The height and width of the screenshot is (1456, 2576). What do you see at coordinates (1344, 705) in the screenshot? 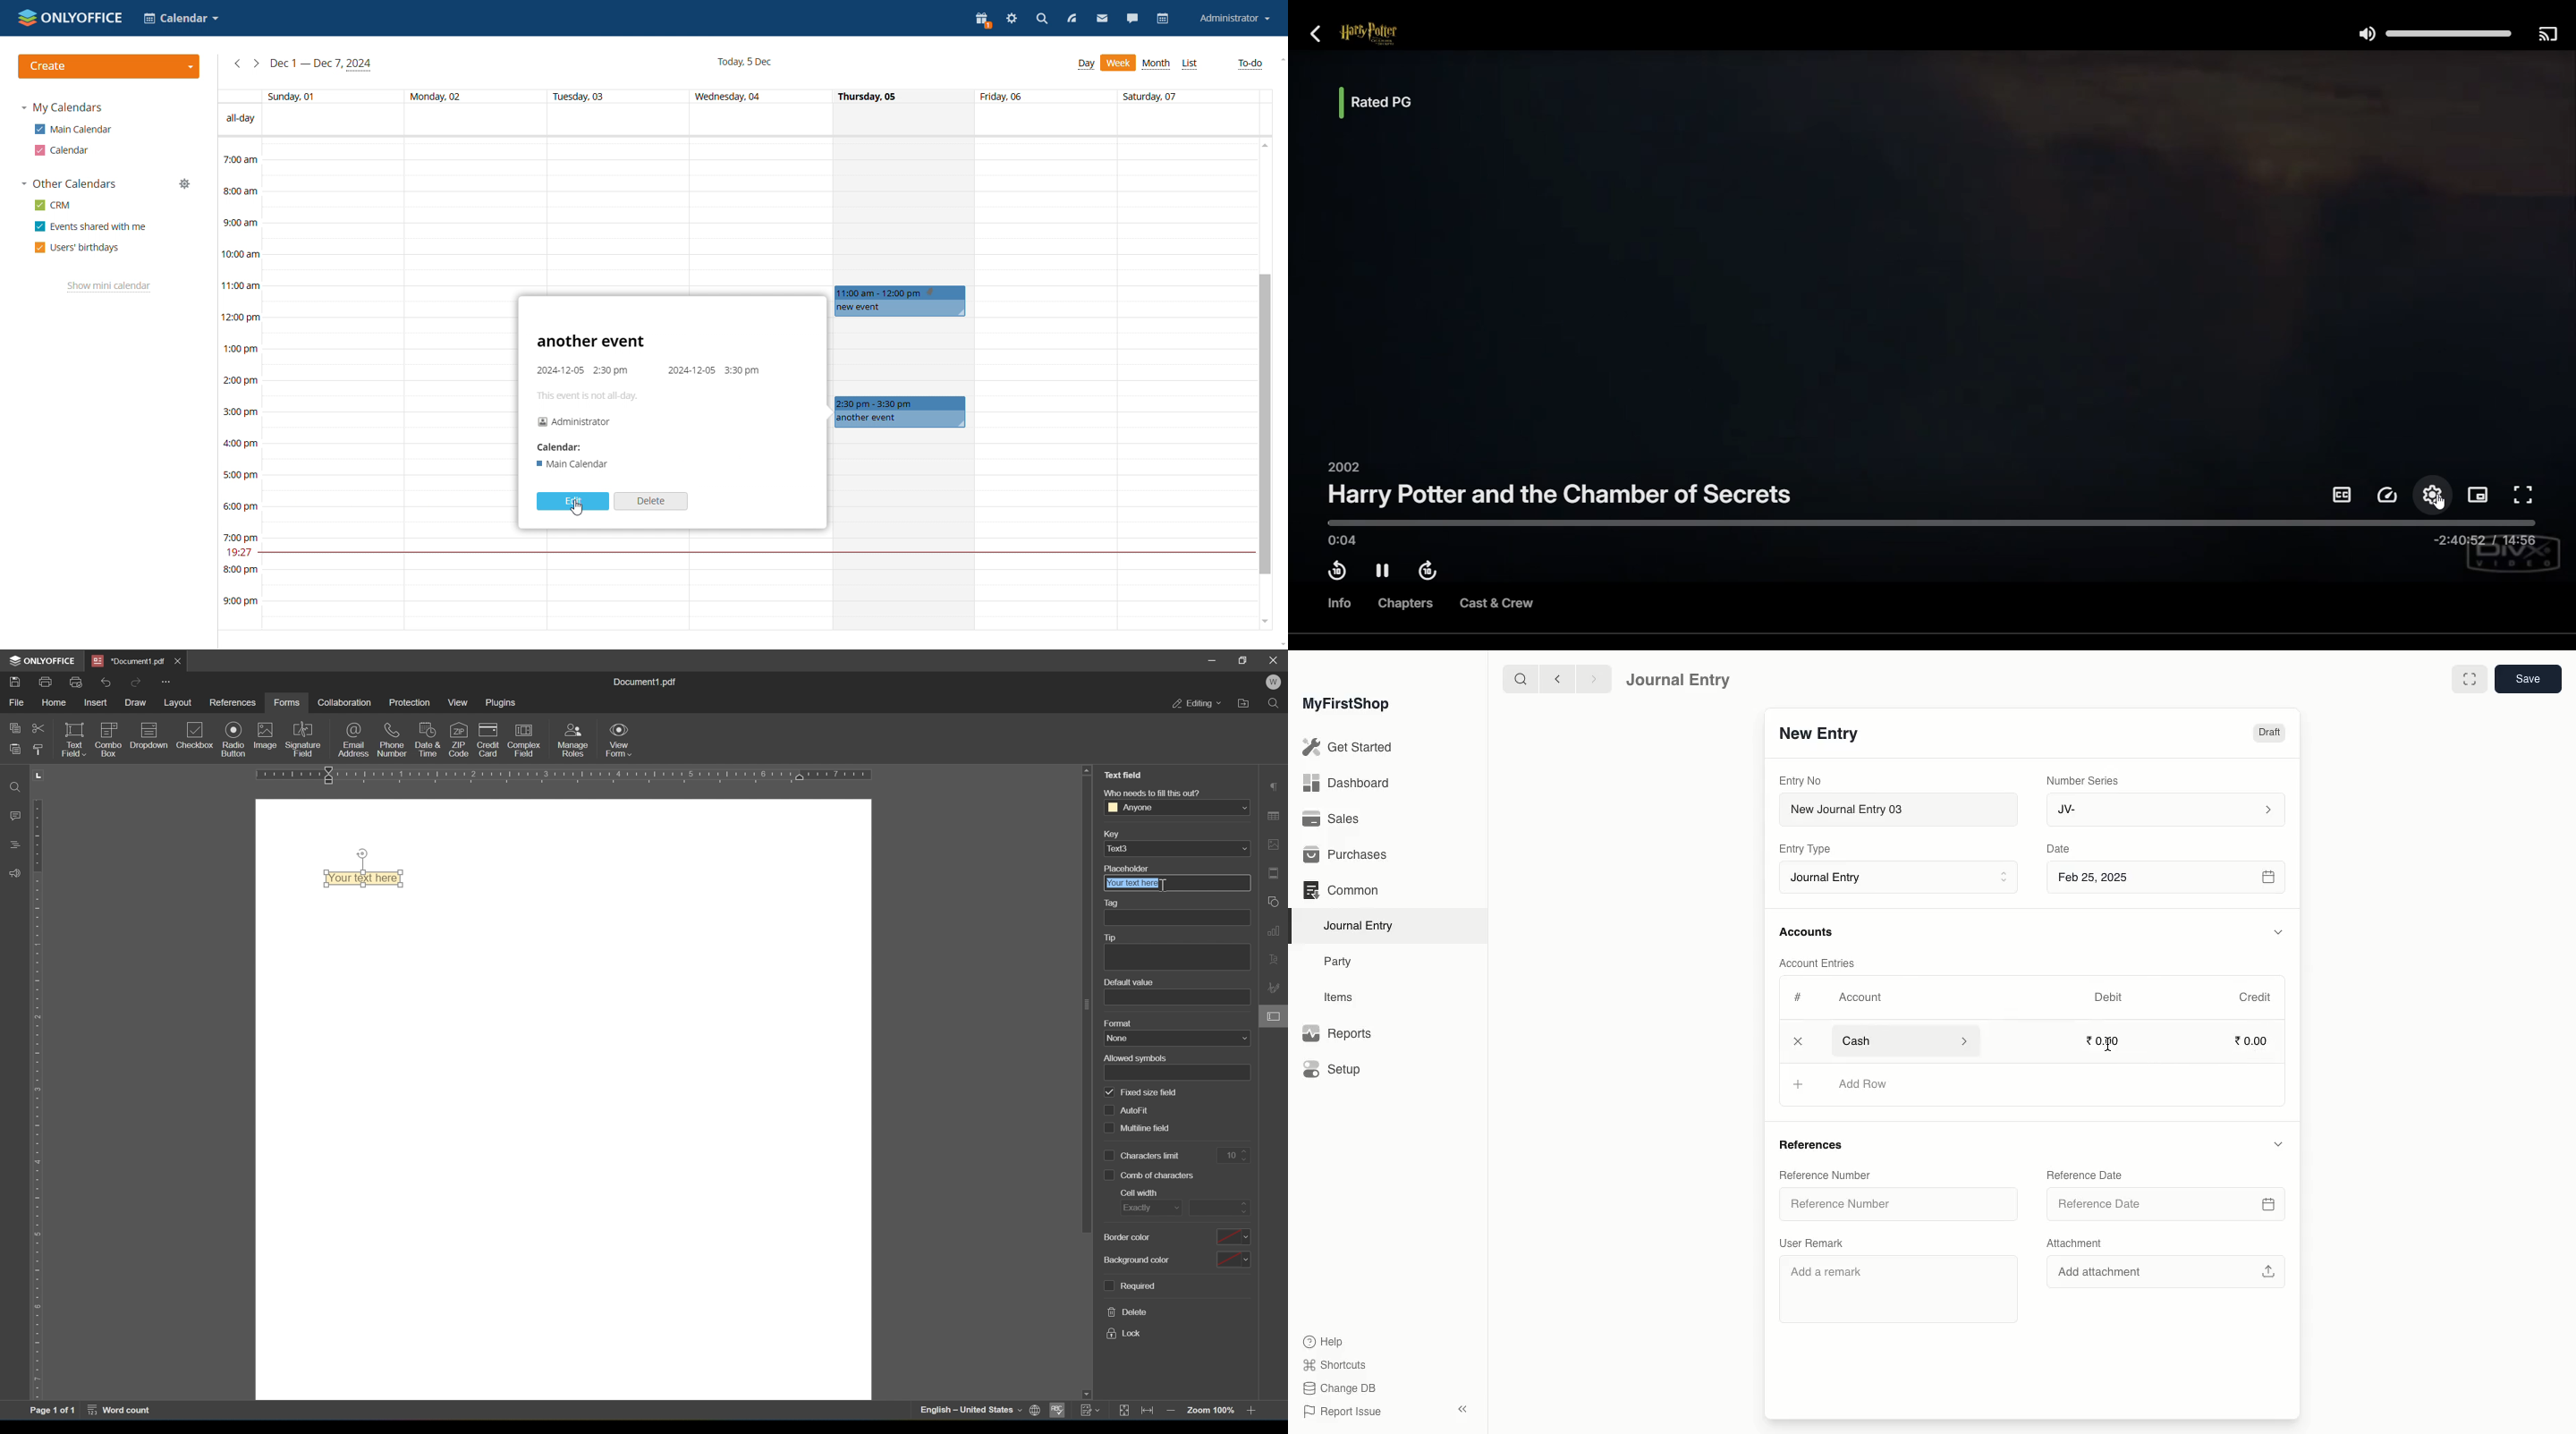
I see `MyFirstShop` at bounding box center [1344, 705].